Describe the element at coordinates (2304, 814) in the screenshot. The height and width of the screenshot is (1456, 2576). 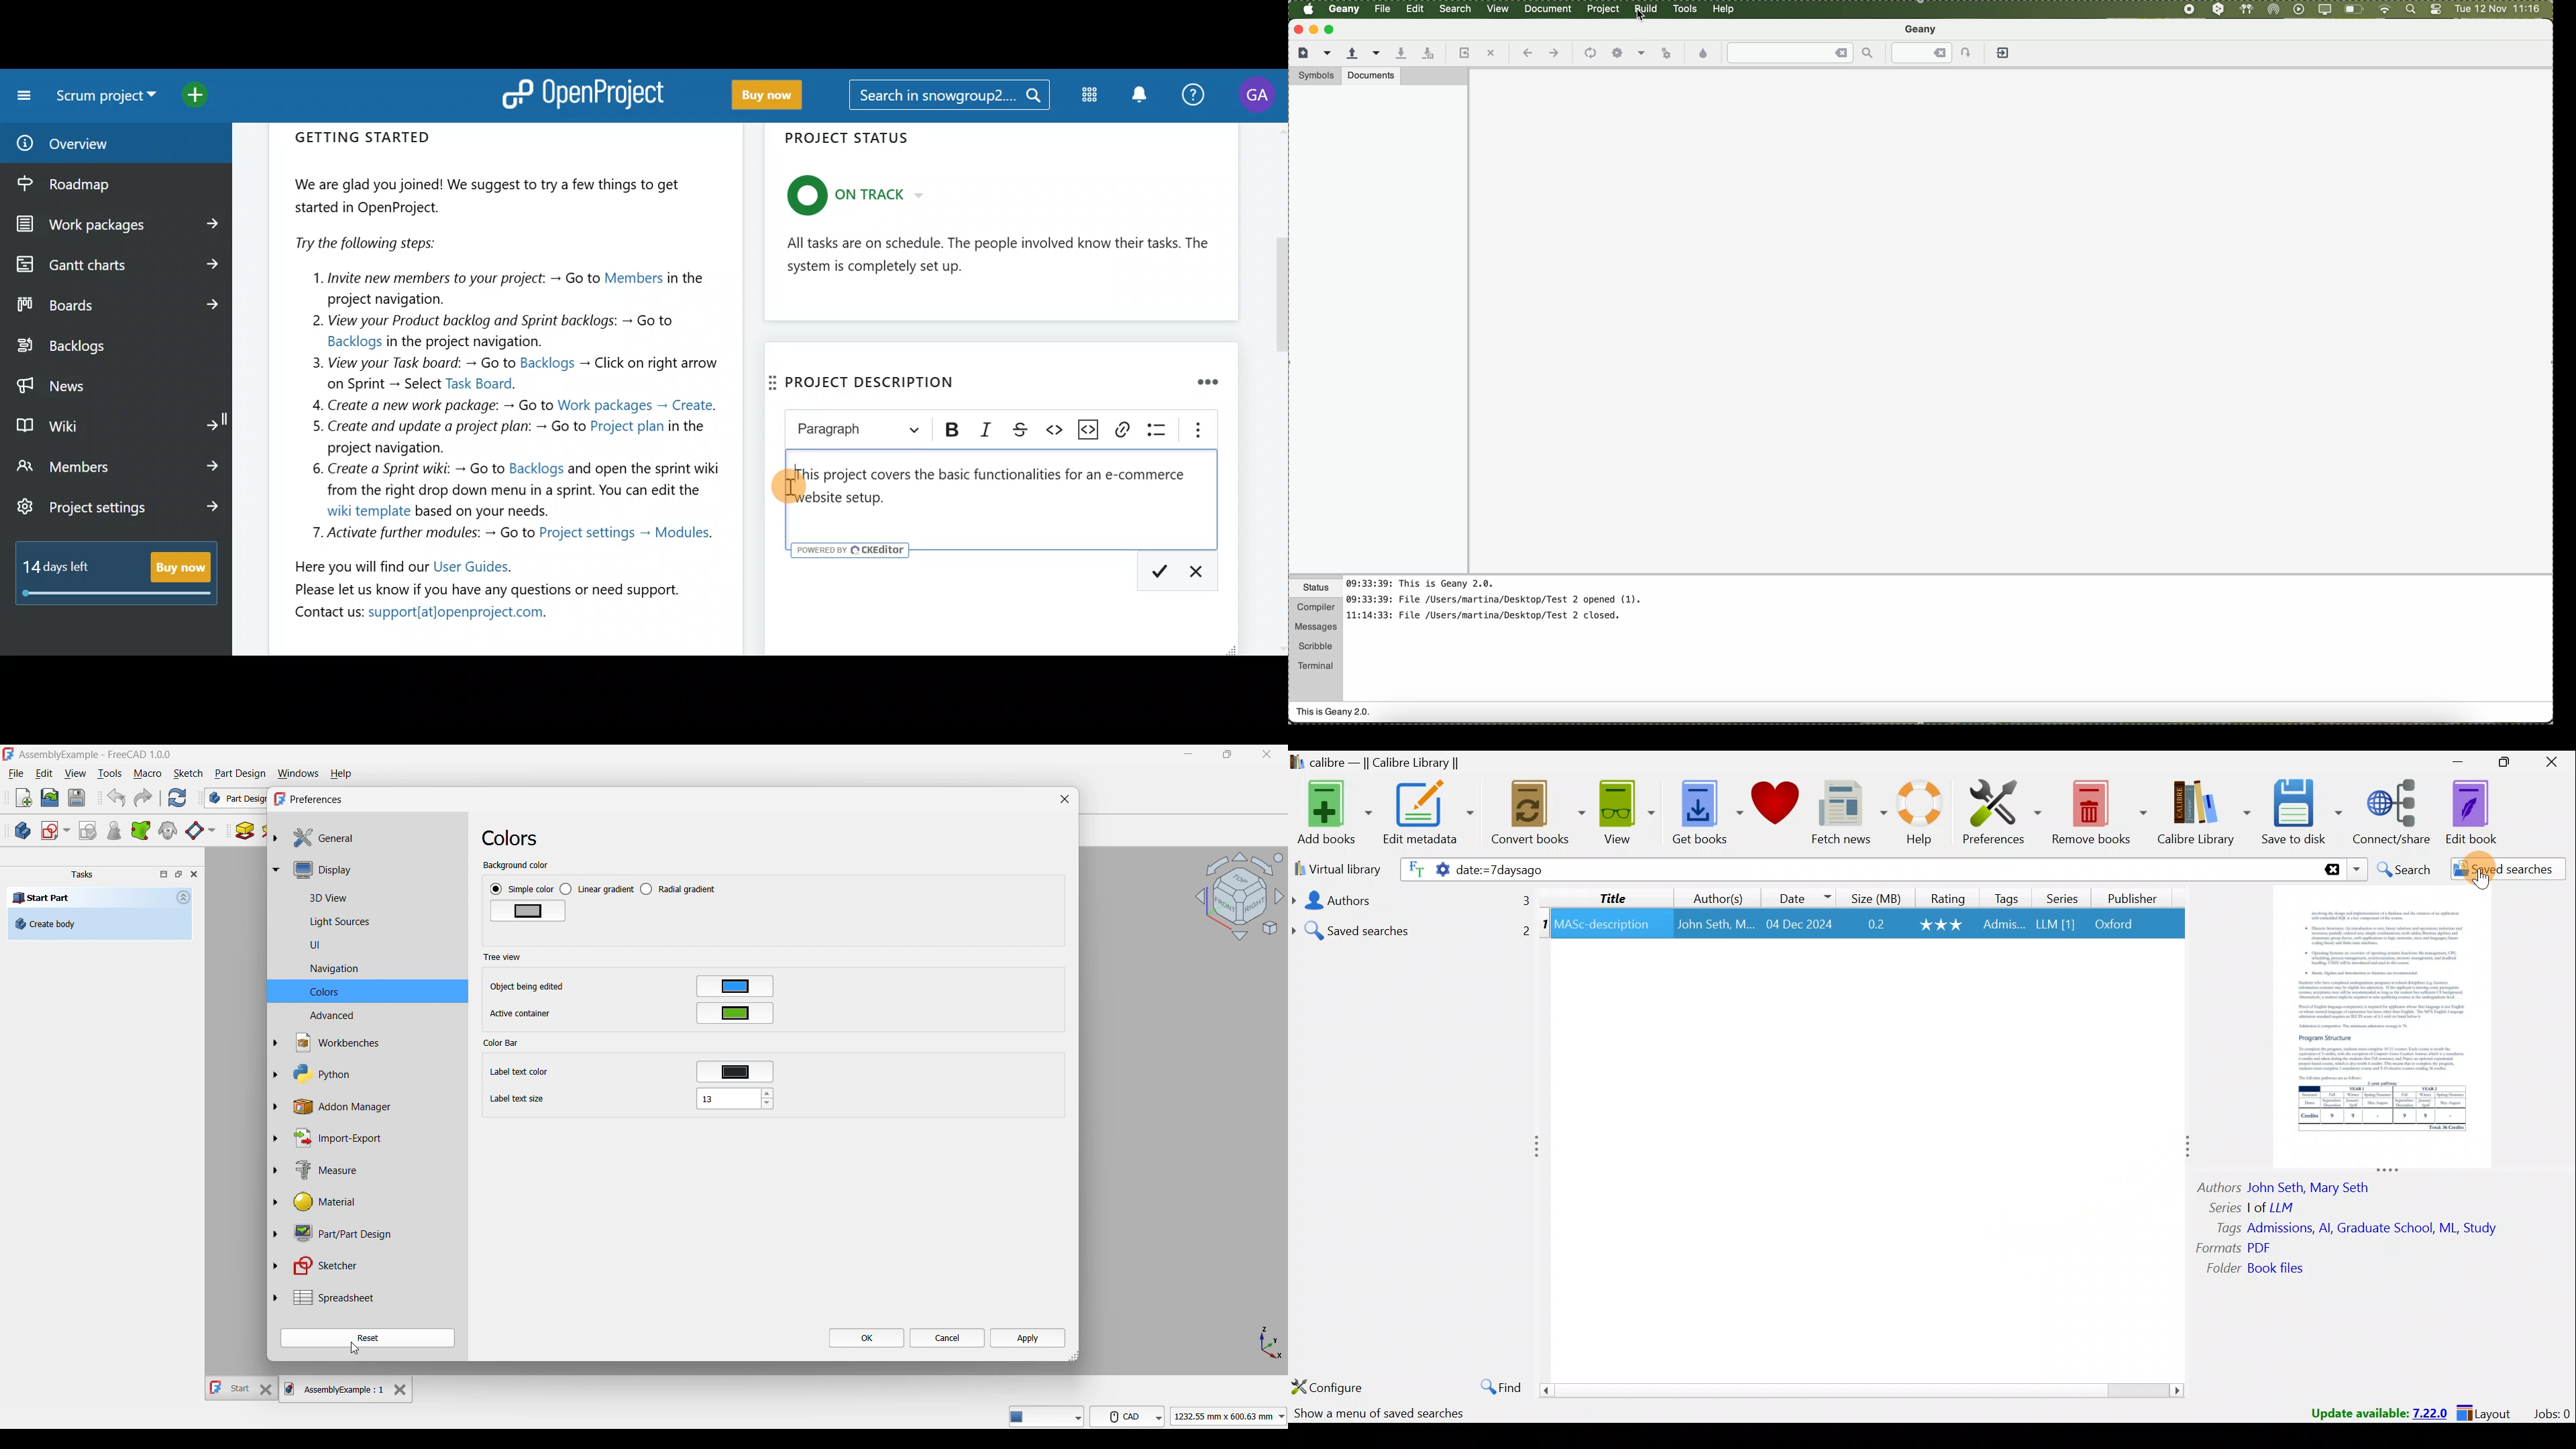
I see `Save to disk` at that location.